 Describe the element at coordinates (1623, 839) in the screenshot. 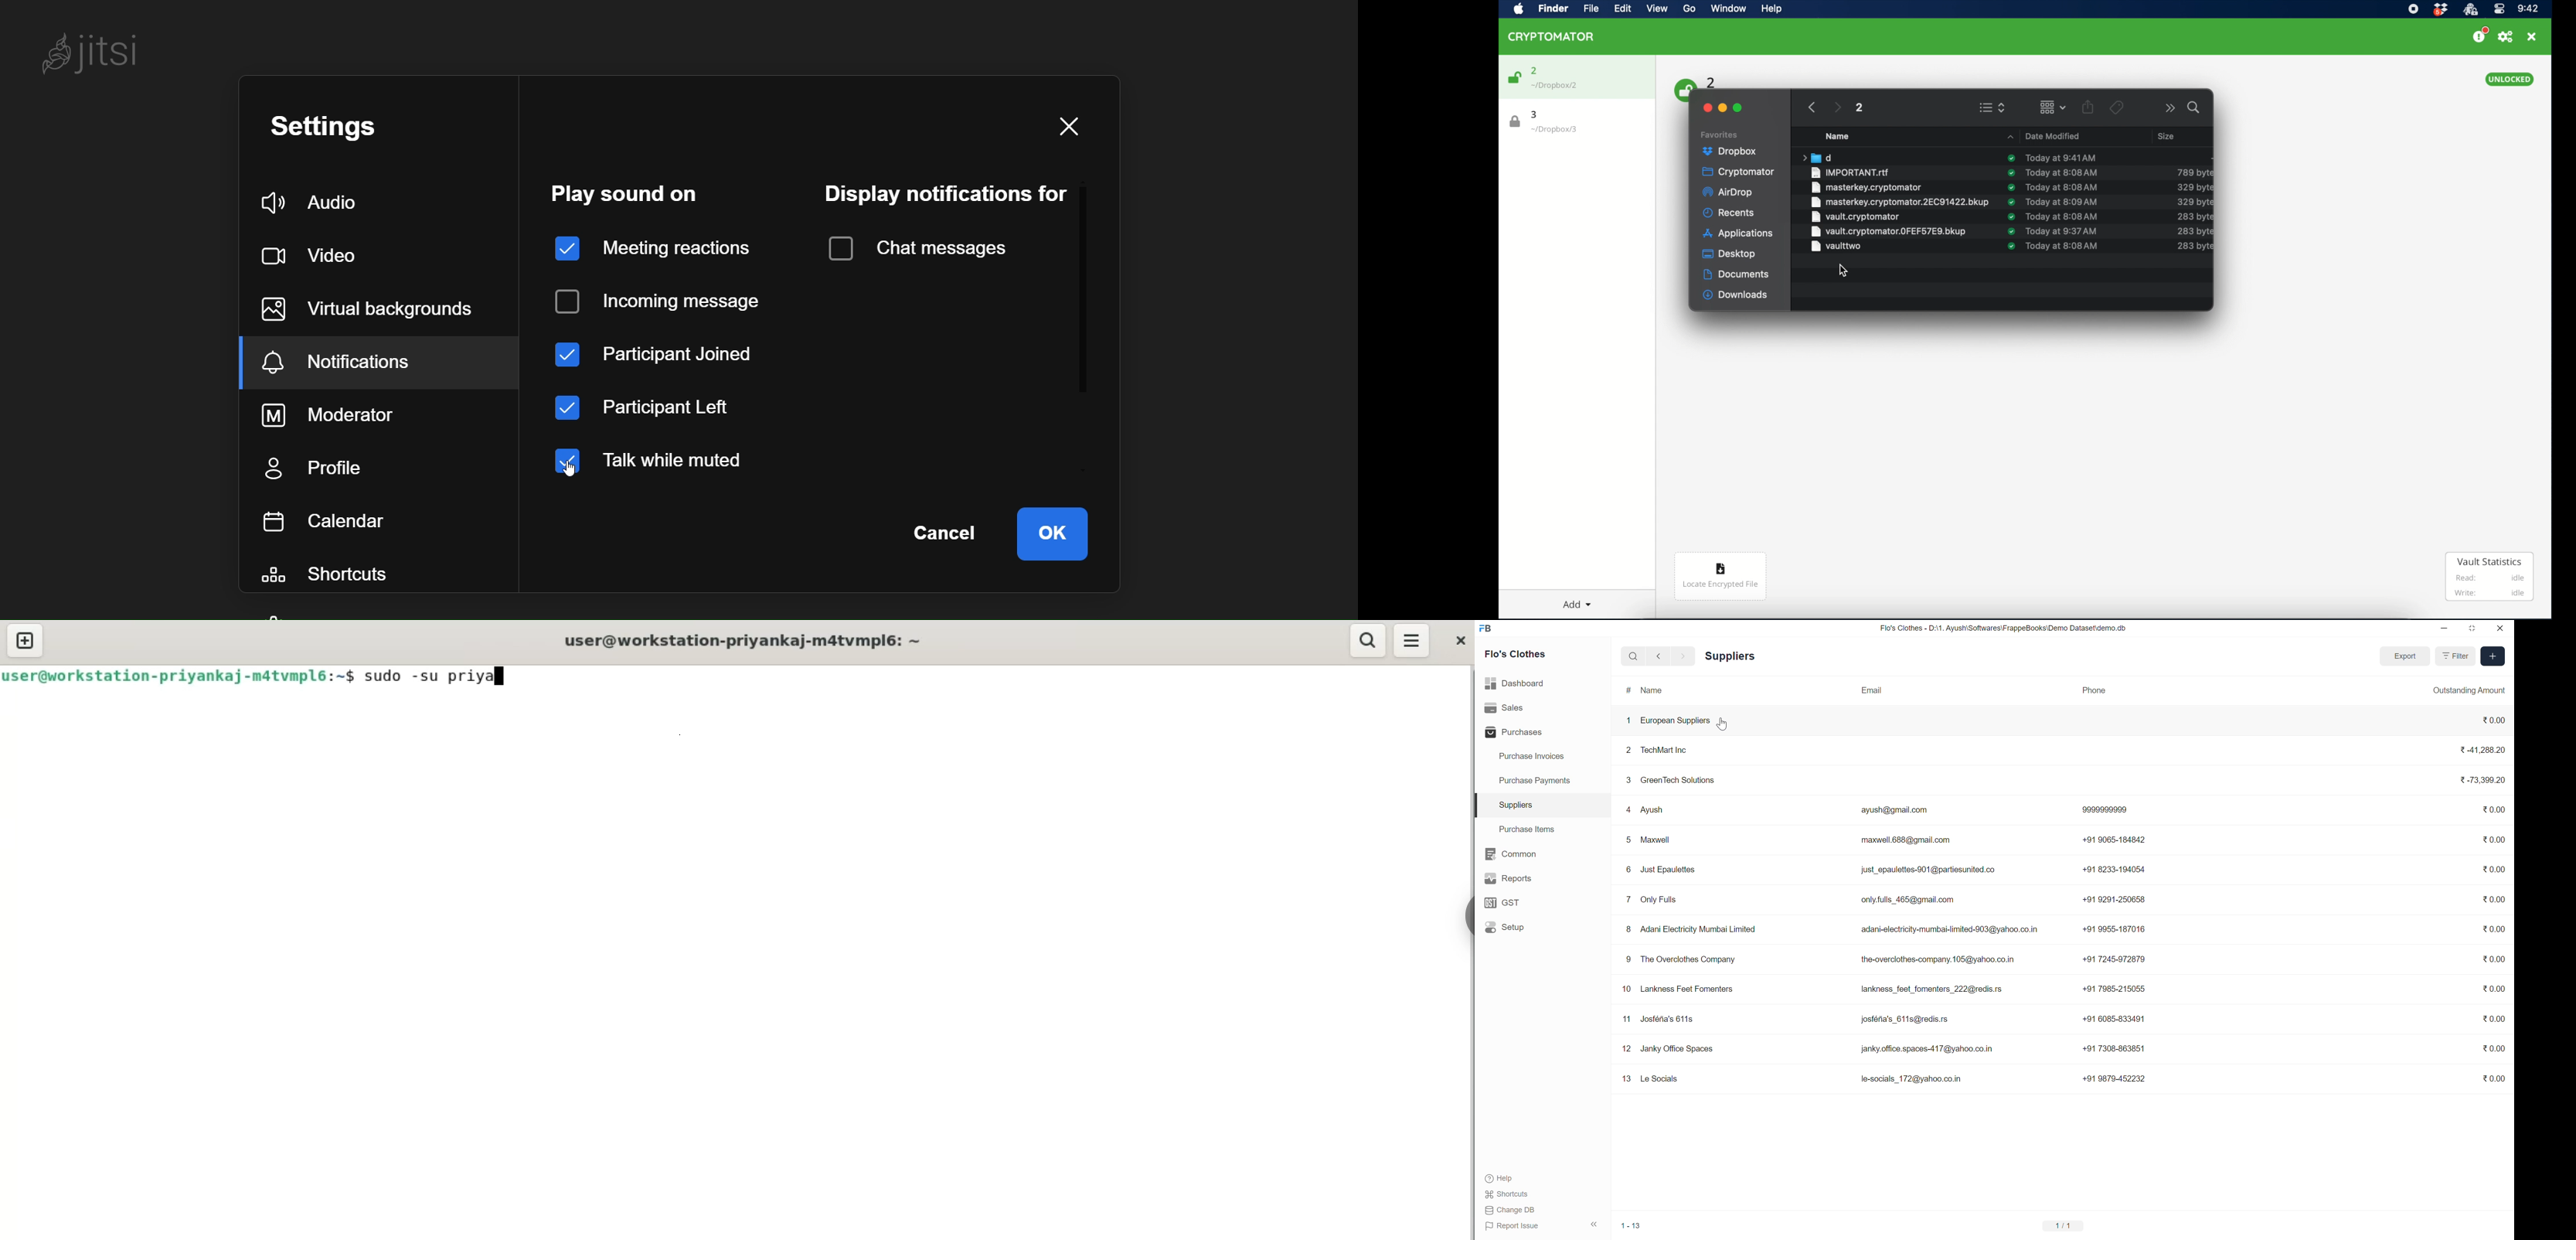

I see `5` at that location.